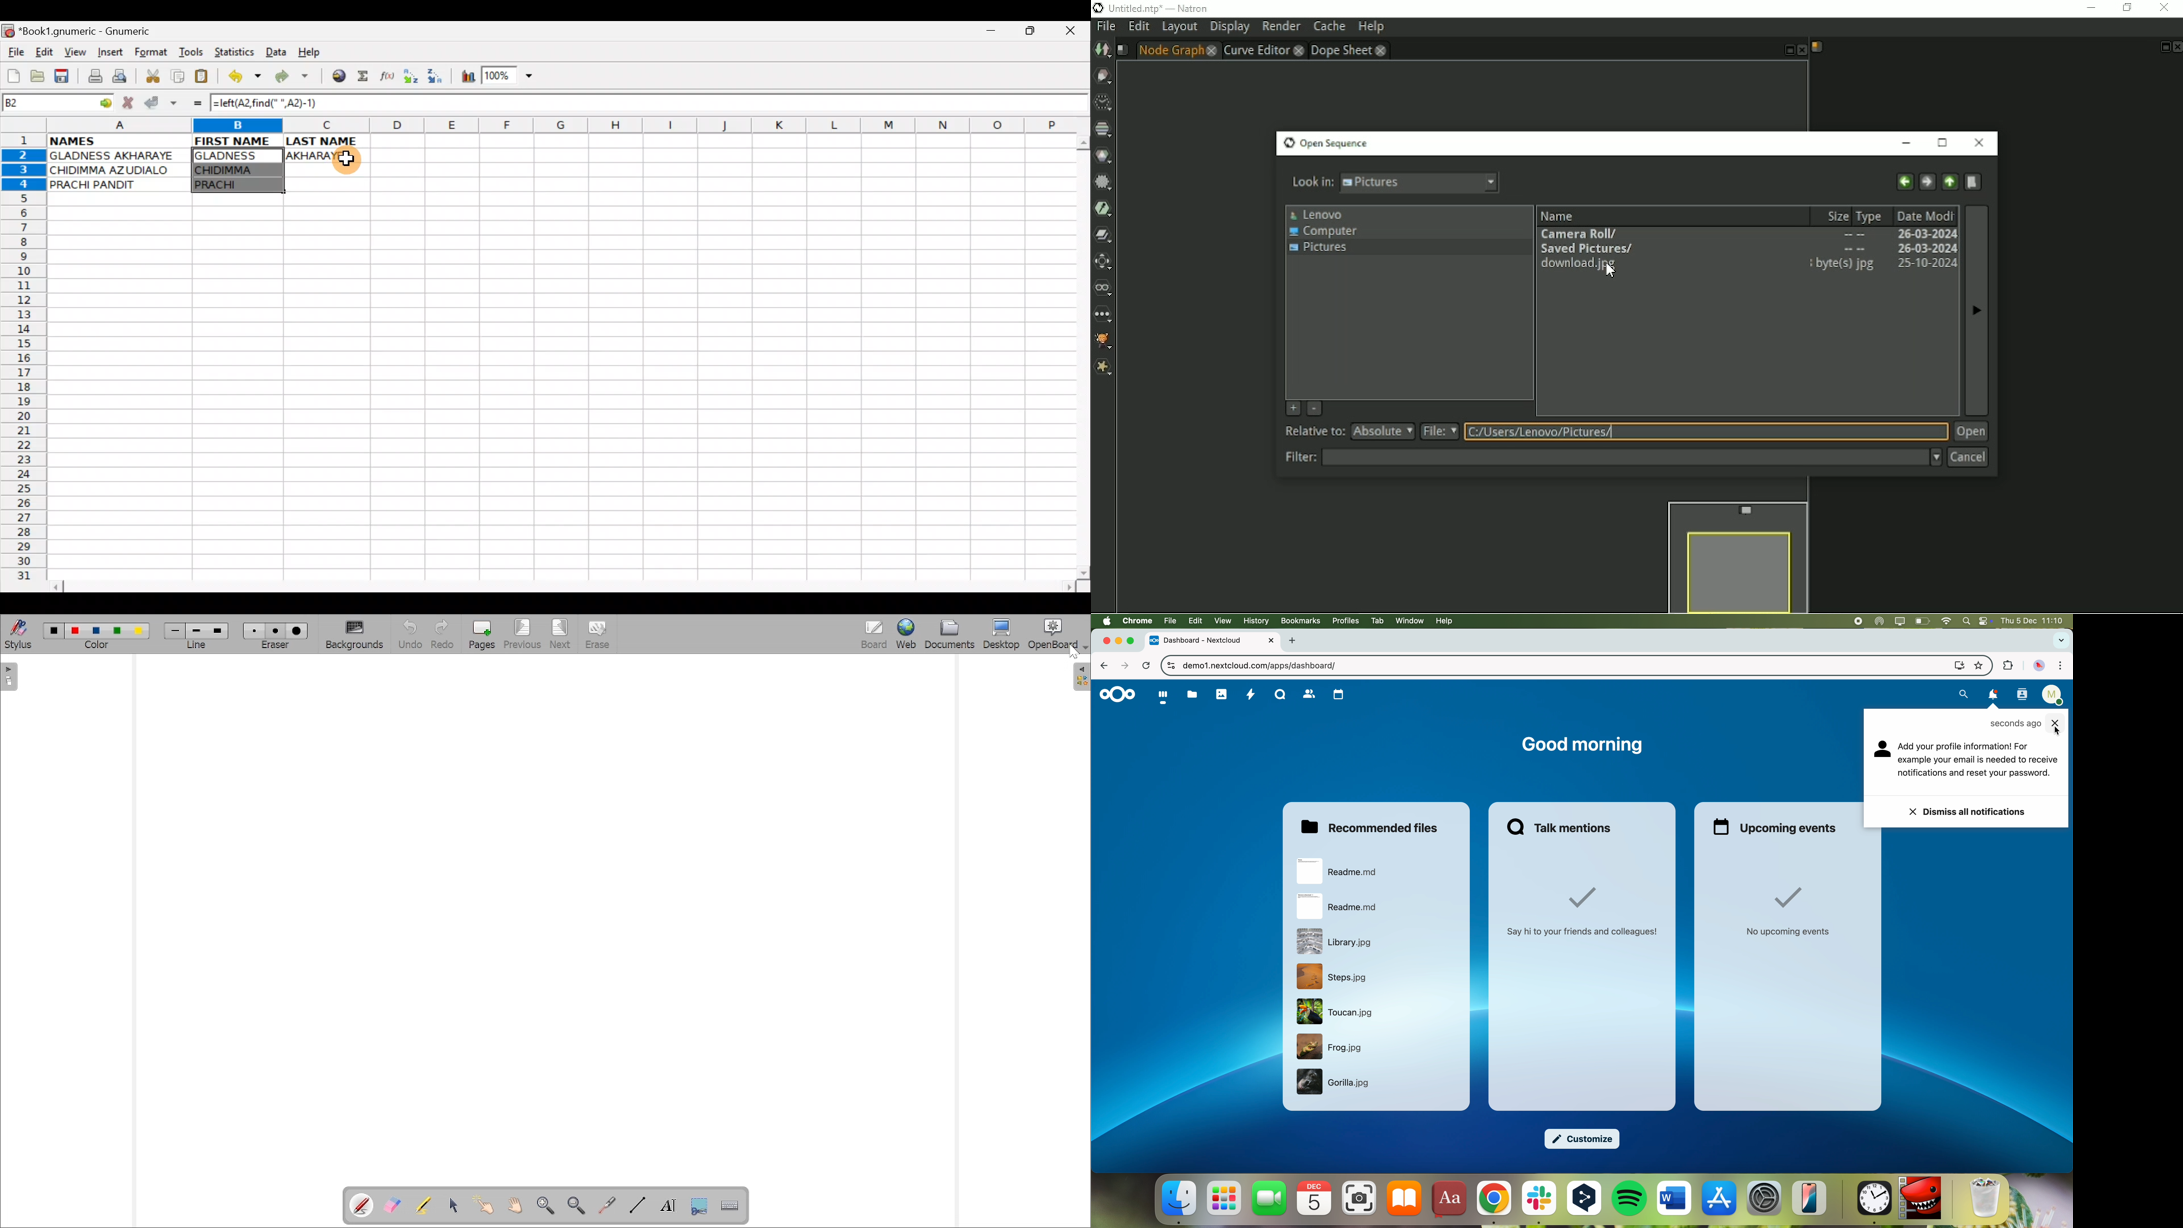 This screenshot has width=2184, height=1232. I want to click on close tab, so click(1102, 640).